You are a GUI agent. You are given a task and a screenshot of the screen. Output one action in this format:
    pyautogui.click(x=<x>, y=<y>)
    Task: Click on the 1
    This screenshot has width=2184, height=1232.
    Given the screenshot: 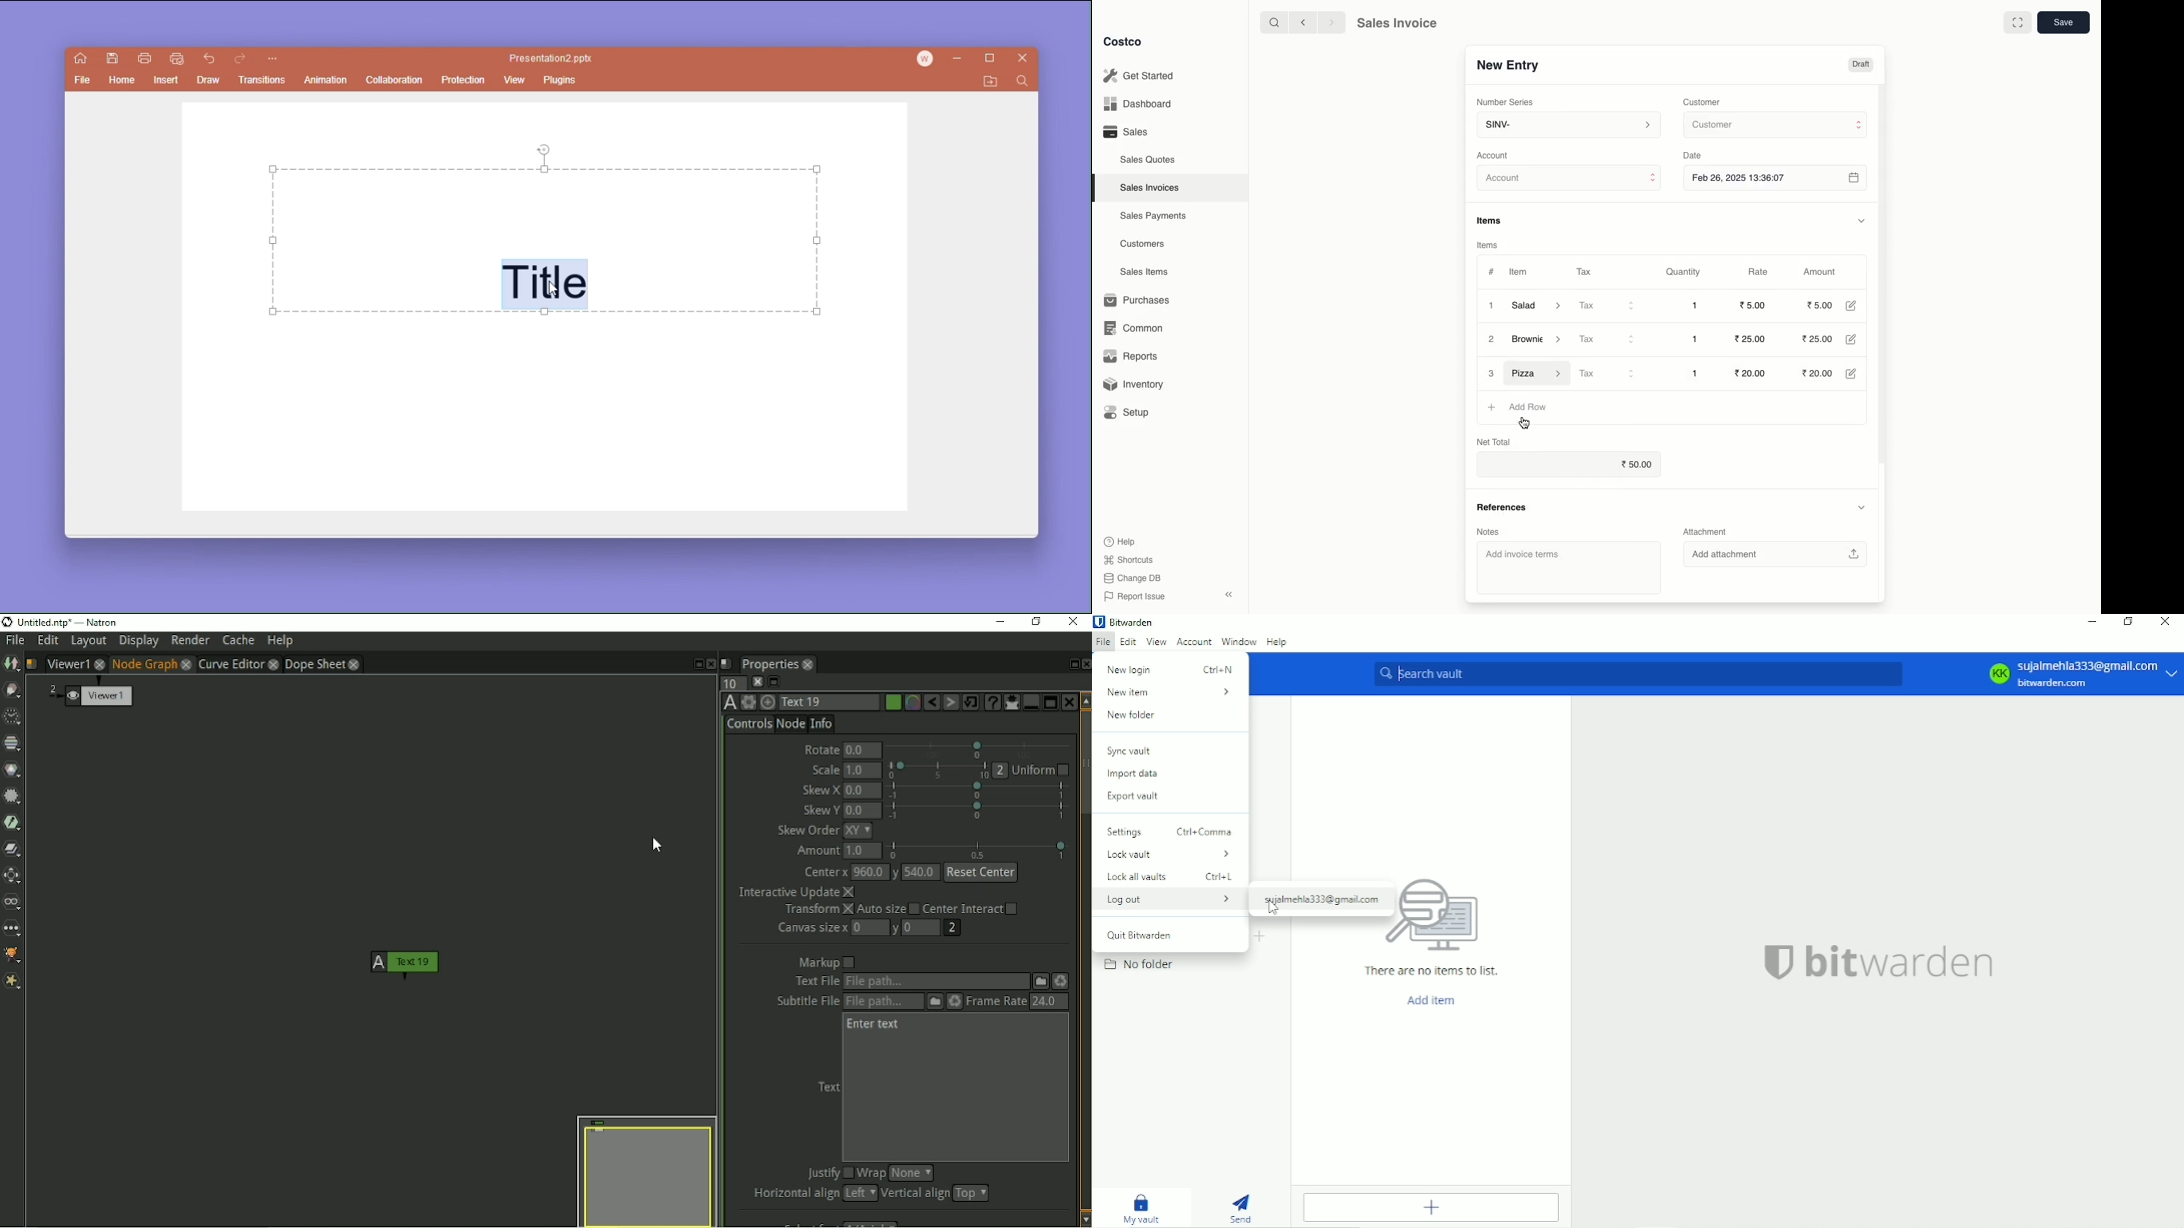 What is the action you would take?
    pyautogui.click(x=1490, y=305)
    